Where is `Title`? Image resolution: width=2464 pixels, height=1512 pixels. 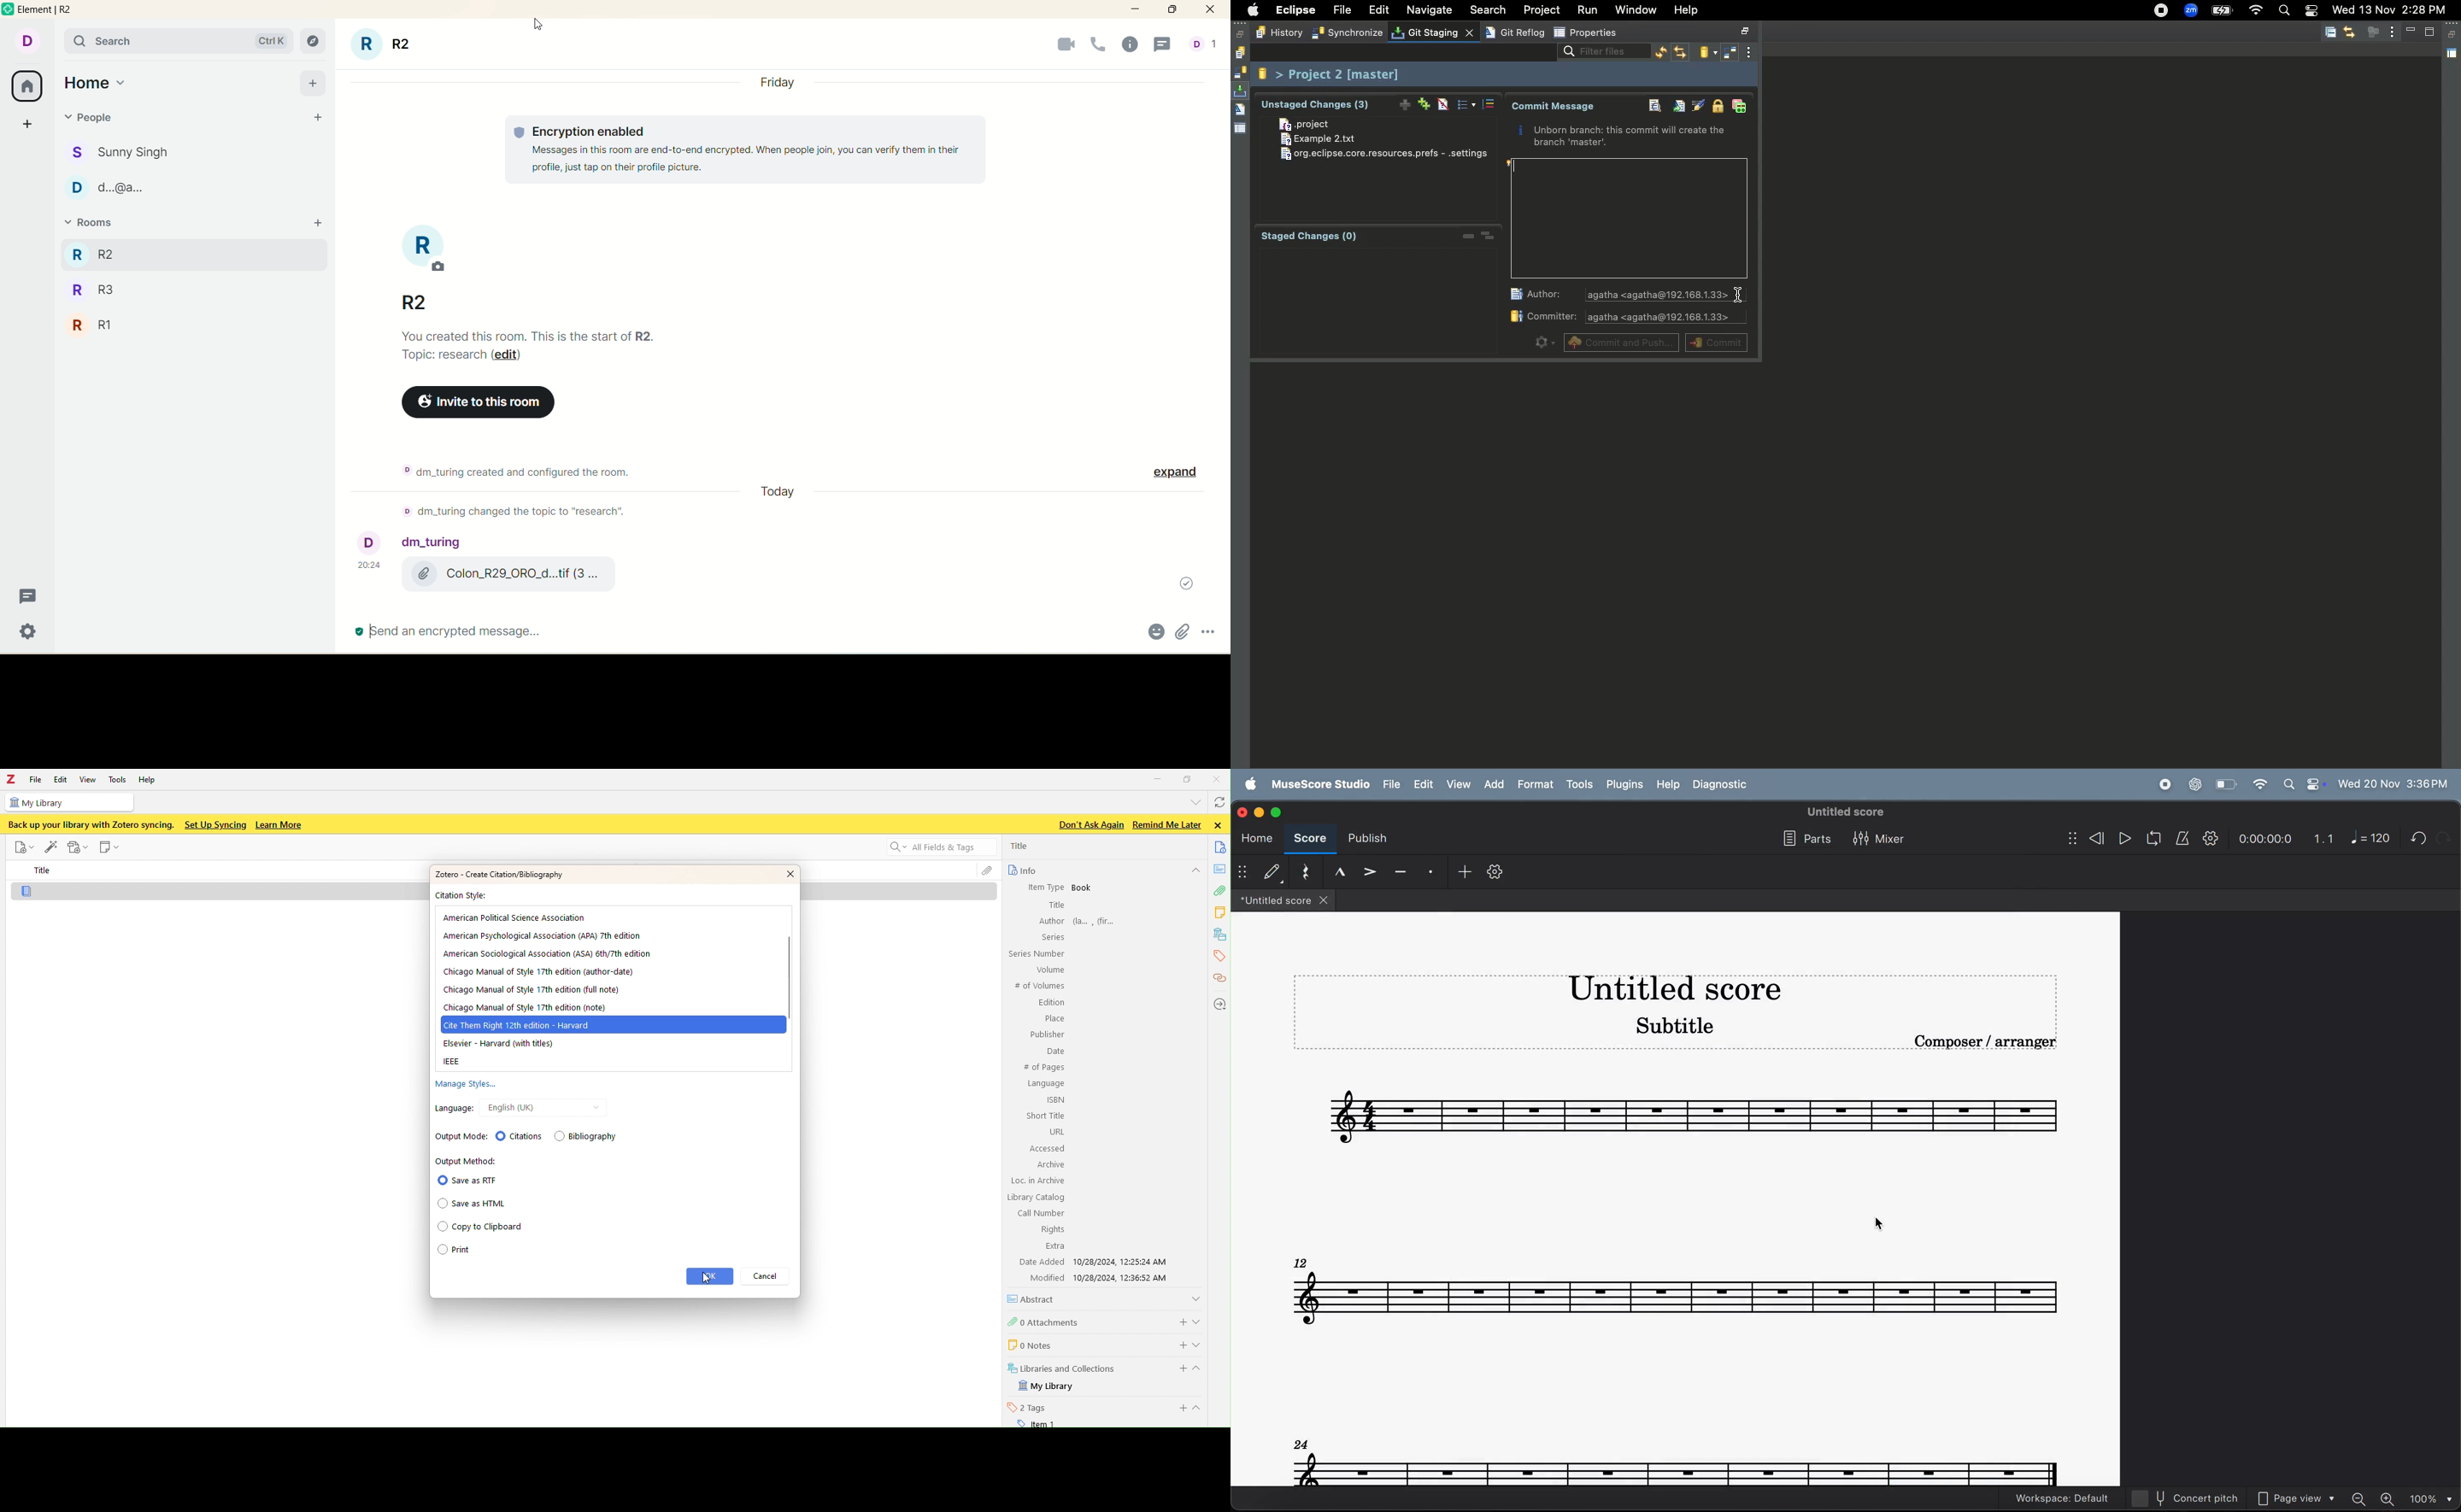
Title is located at coordinates (1021, 846).